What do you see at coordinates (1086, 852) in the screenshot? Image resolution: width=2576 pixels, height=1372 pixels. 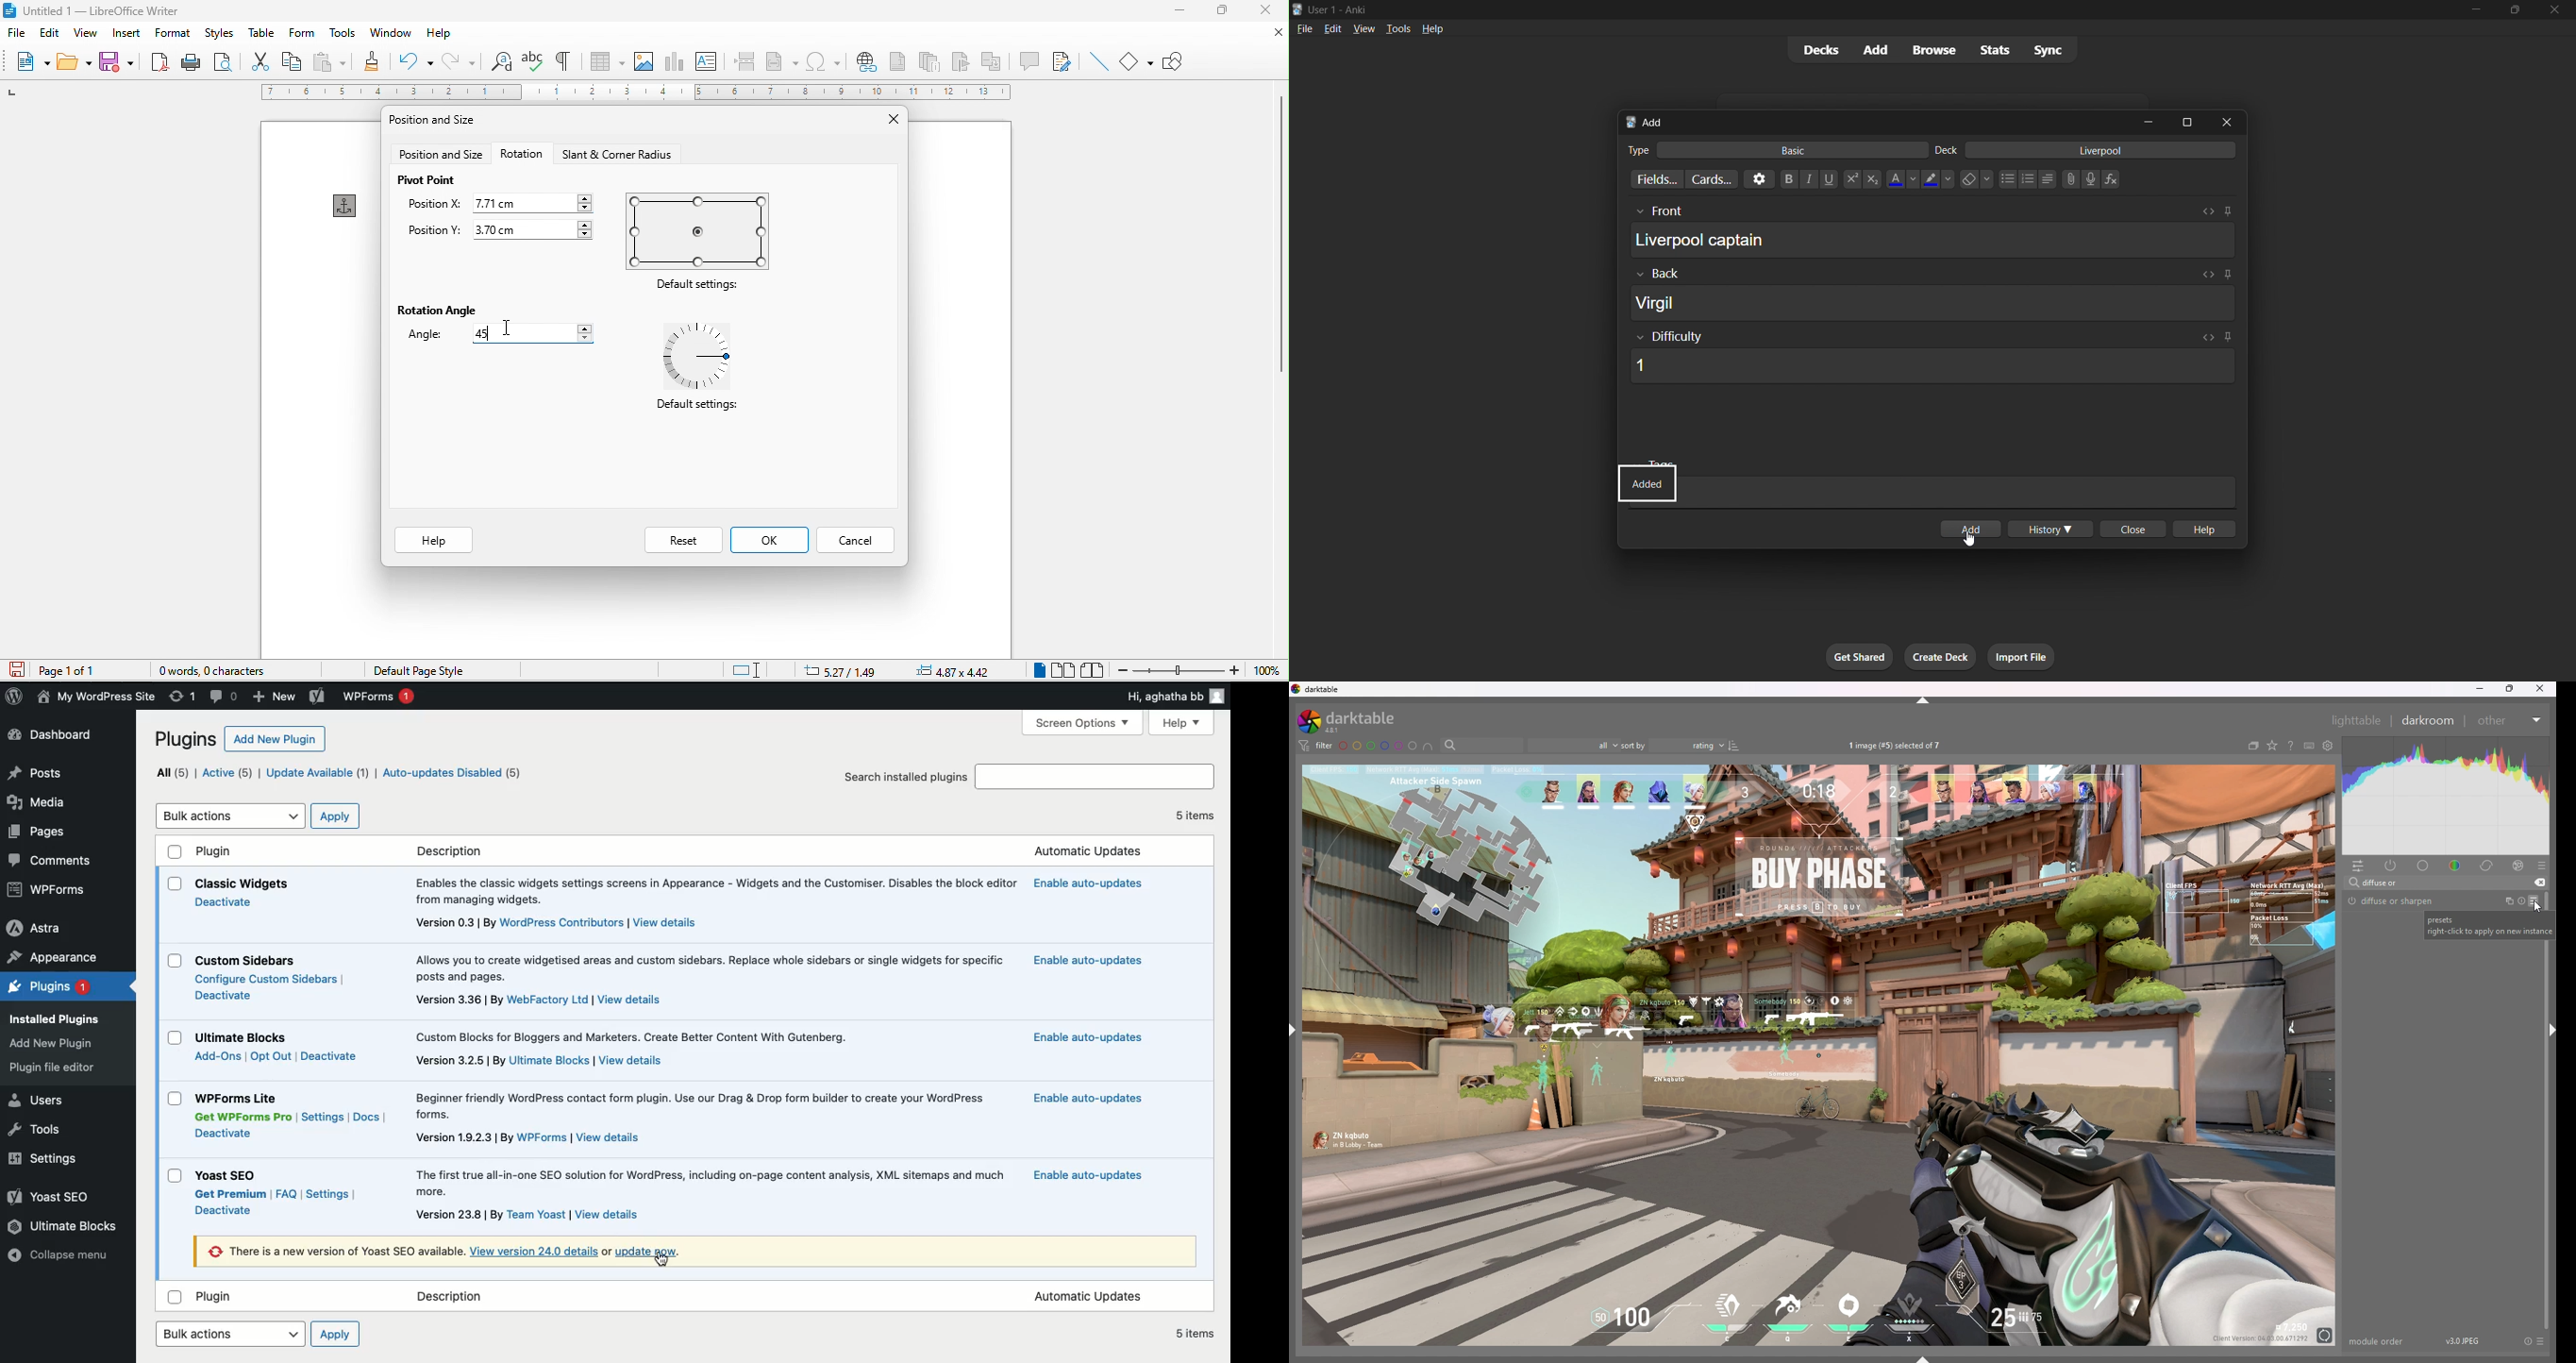 I see `Automatic updates` at bounding box center [1086, 852].